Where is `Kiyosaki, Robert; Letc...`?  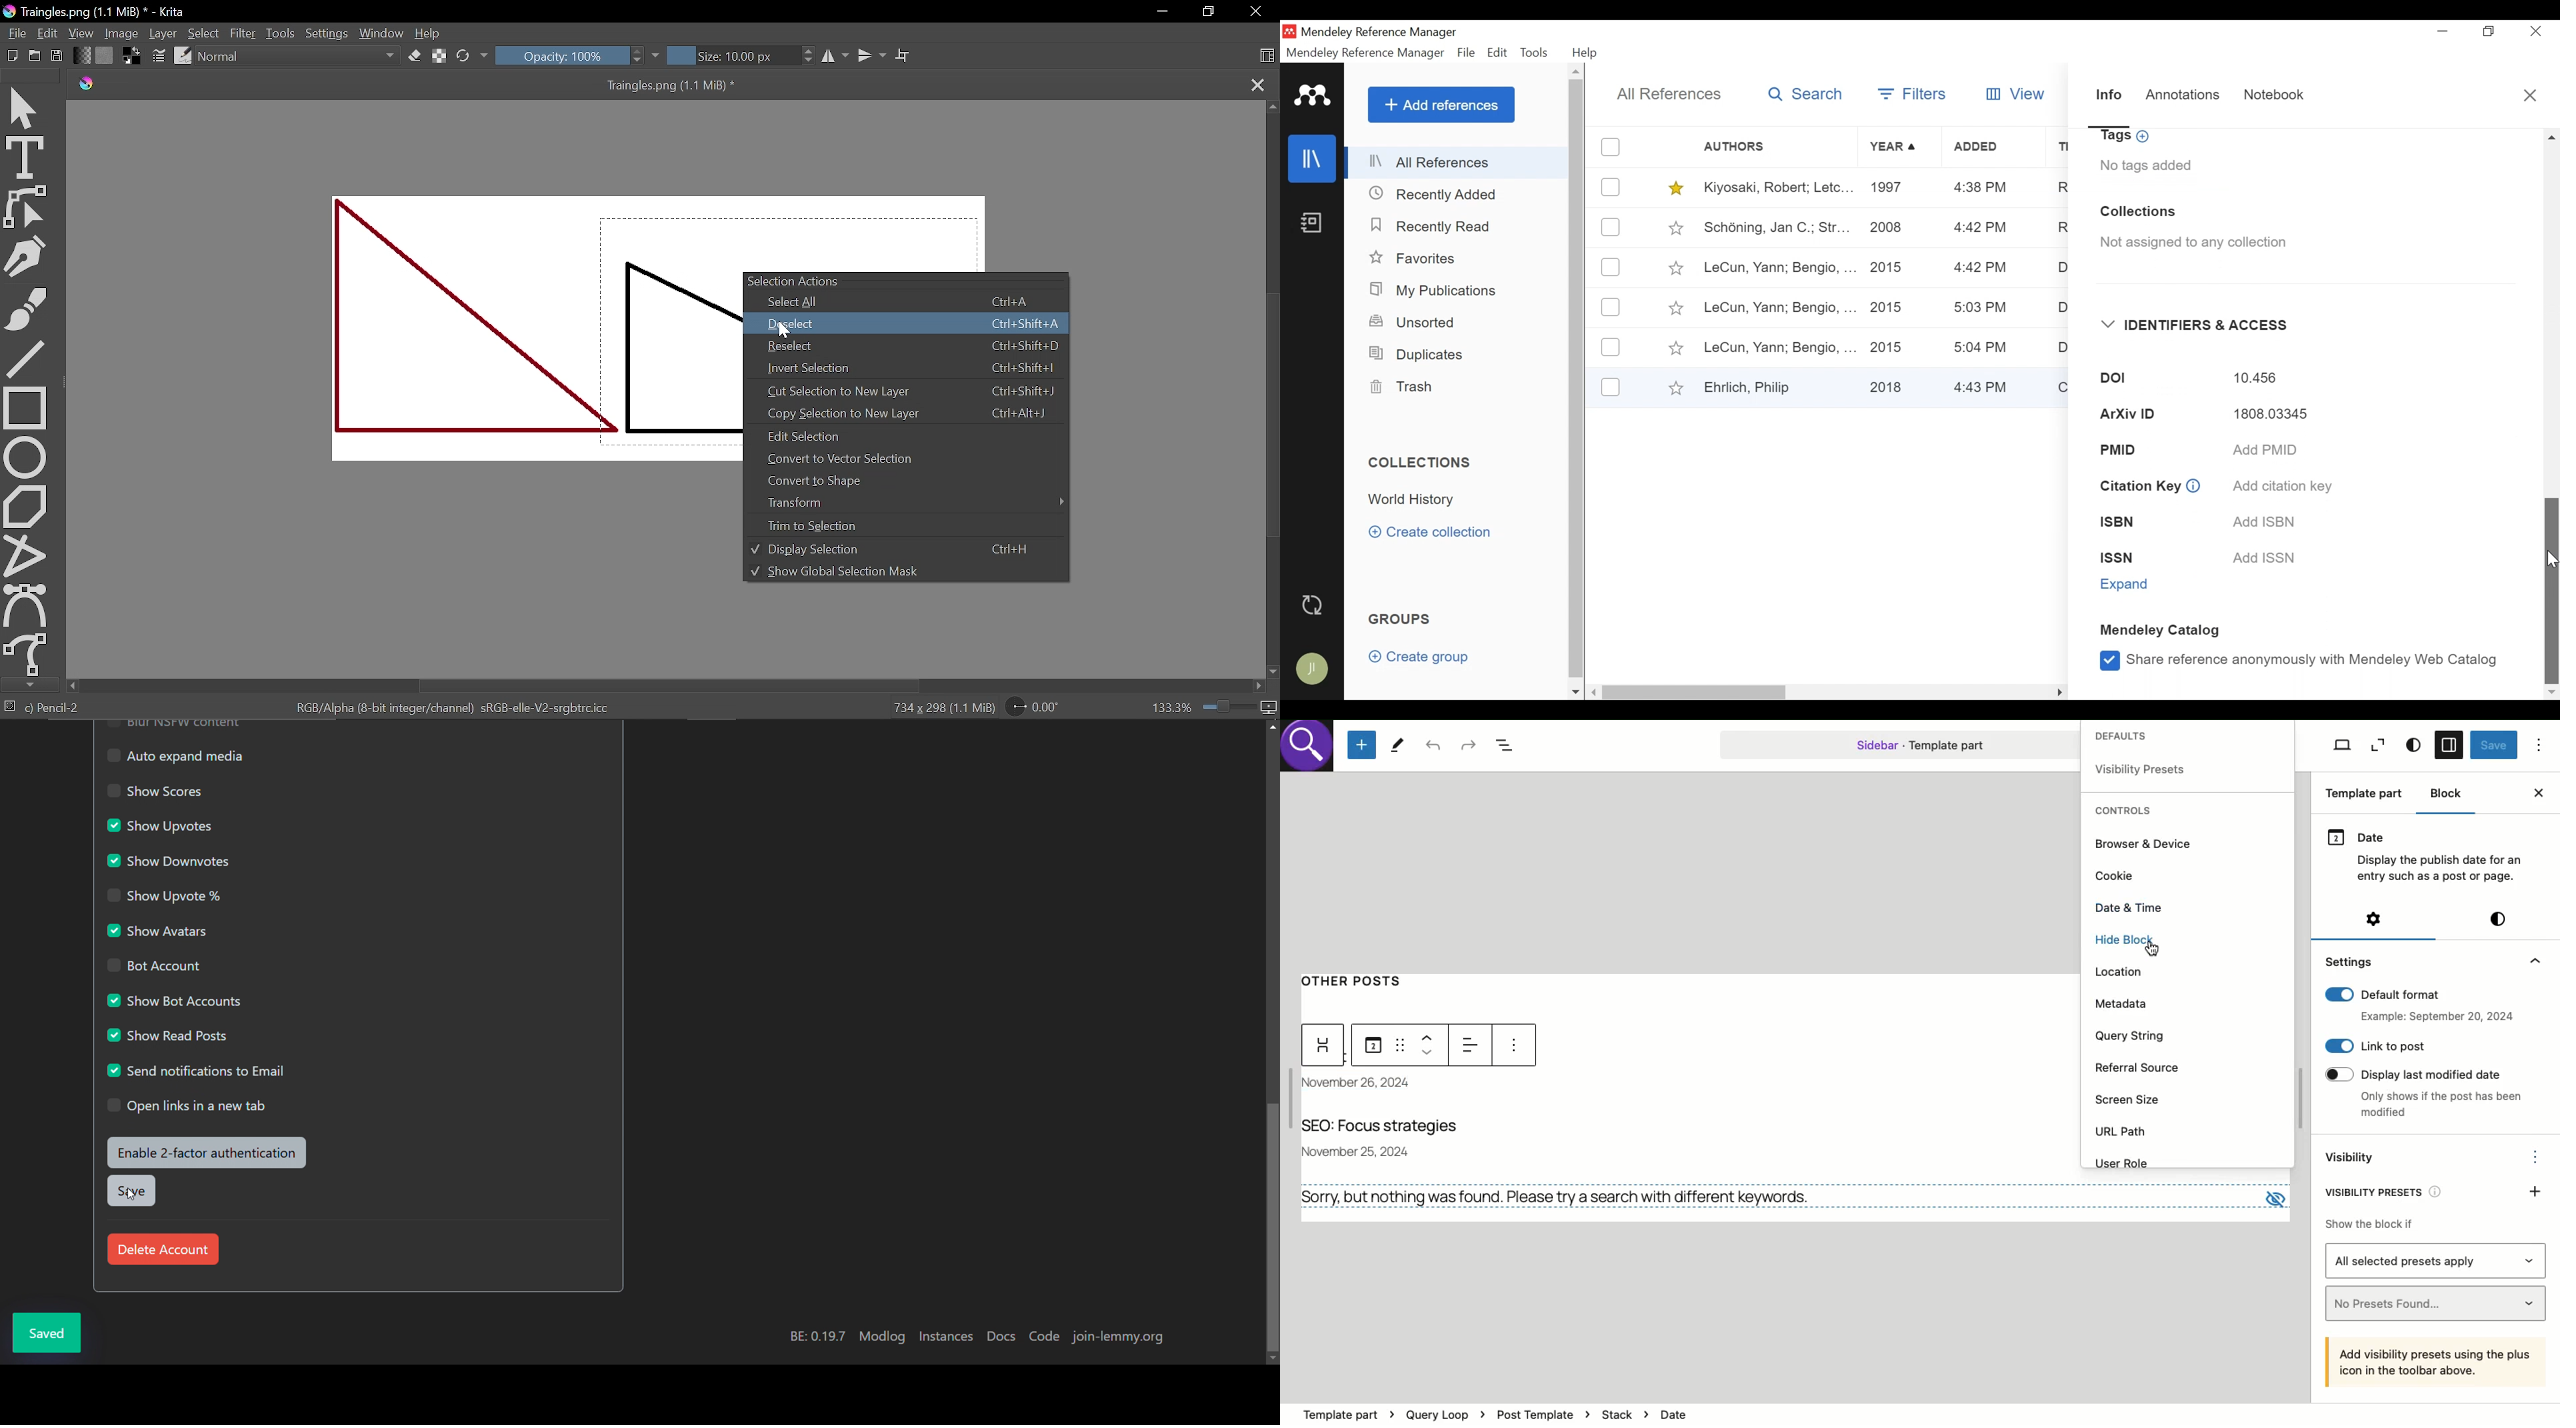
Kiyosaki, Robert; Letc... is located at coordinates (1776, 188).